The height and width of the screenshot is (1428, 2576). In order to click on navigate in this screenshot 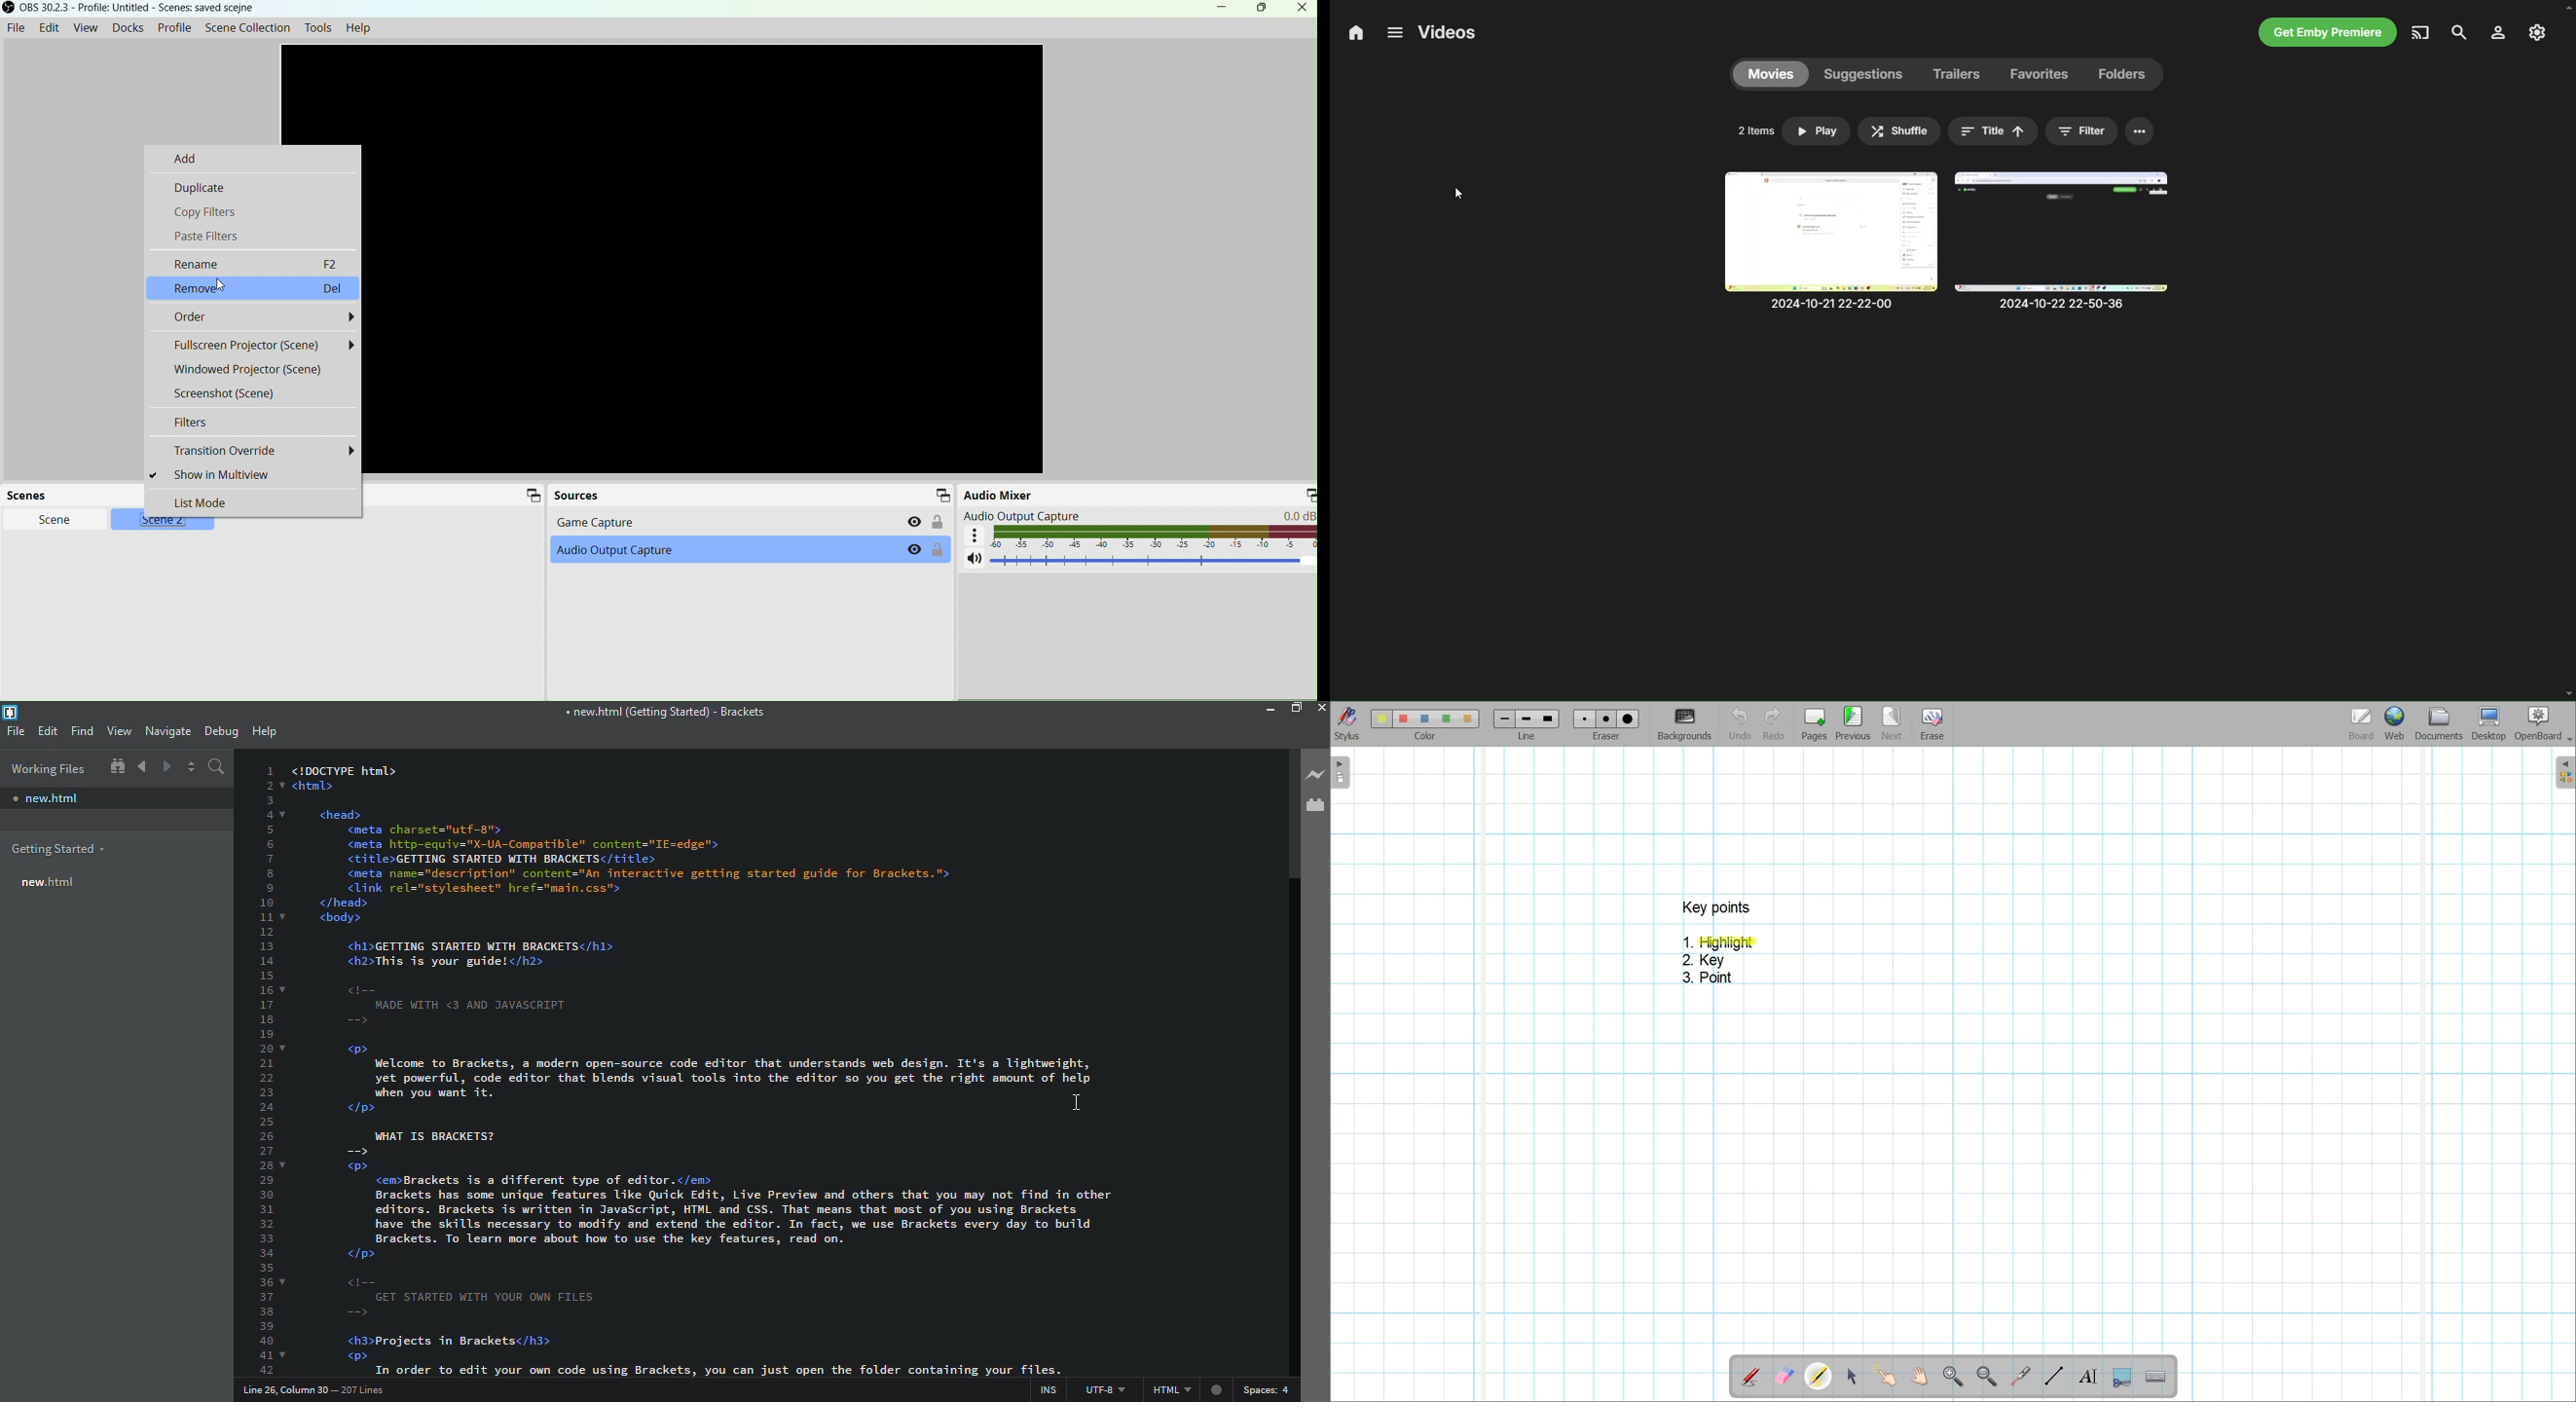, I will do `click(166, 728)`.